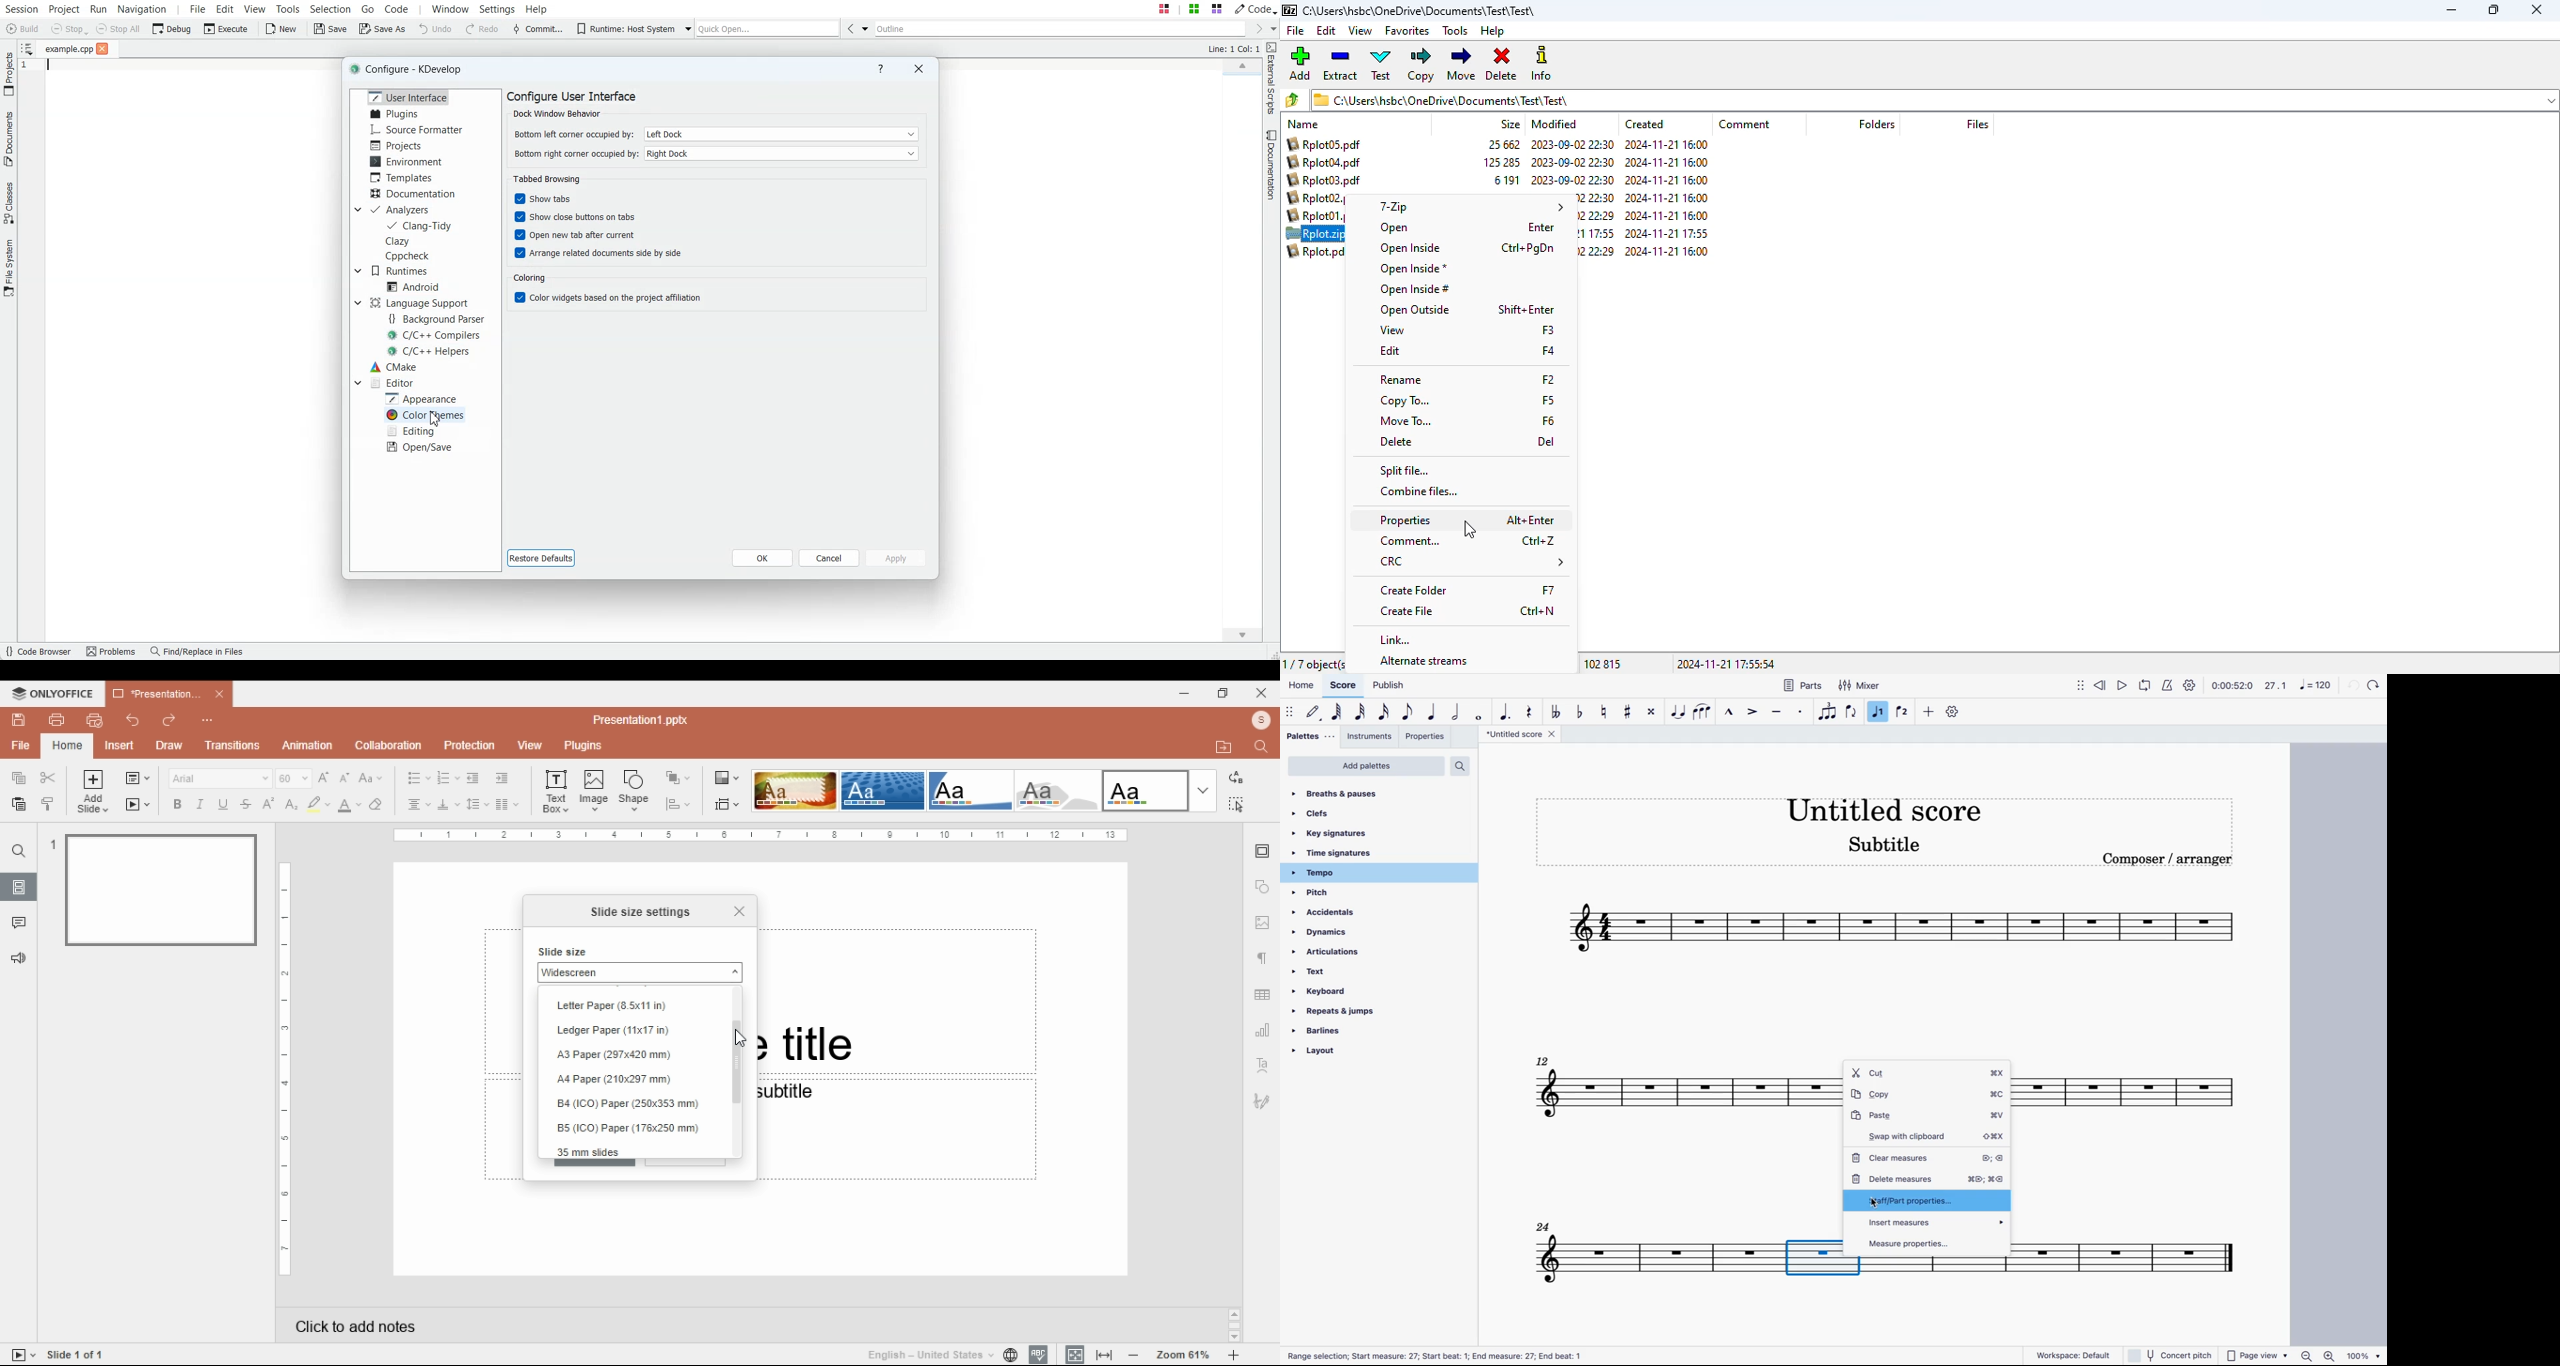 The image size is (2576, 1372). What do you see at coordinates (1465, 768) in the screenshot?
I see `search` at bounding box center [1465, 768].